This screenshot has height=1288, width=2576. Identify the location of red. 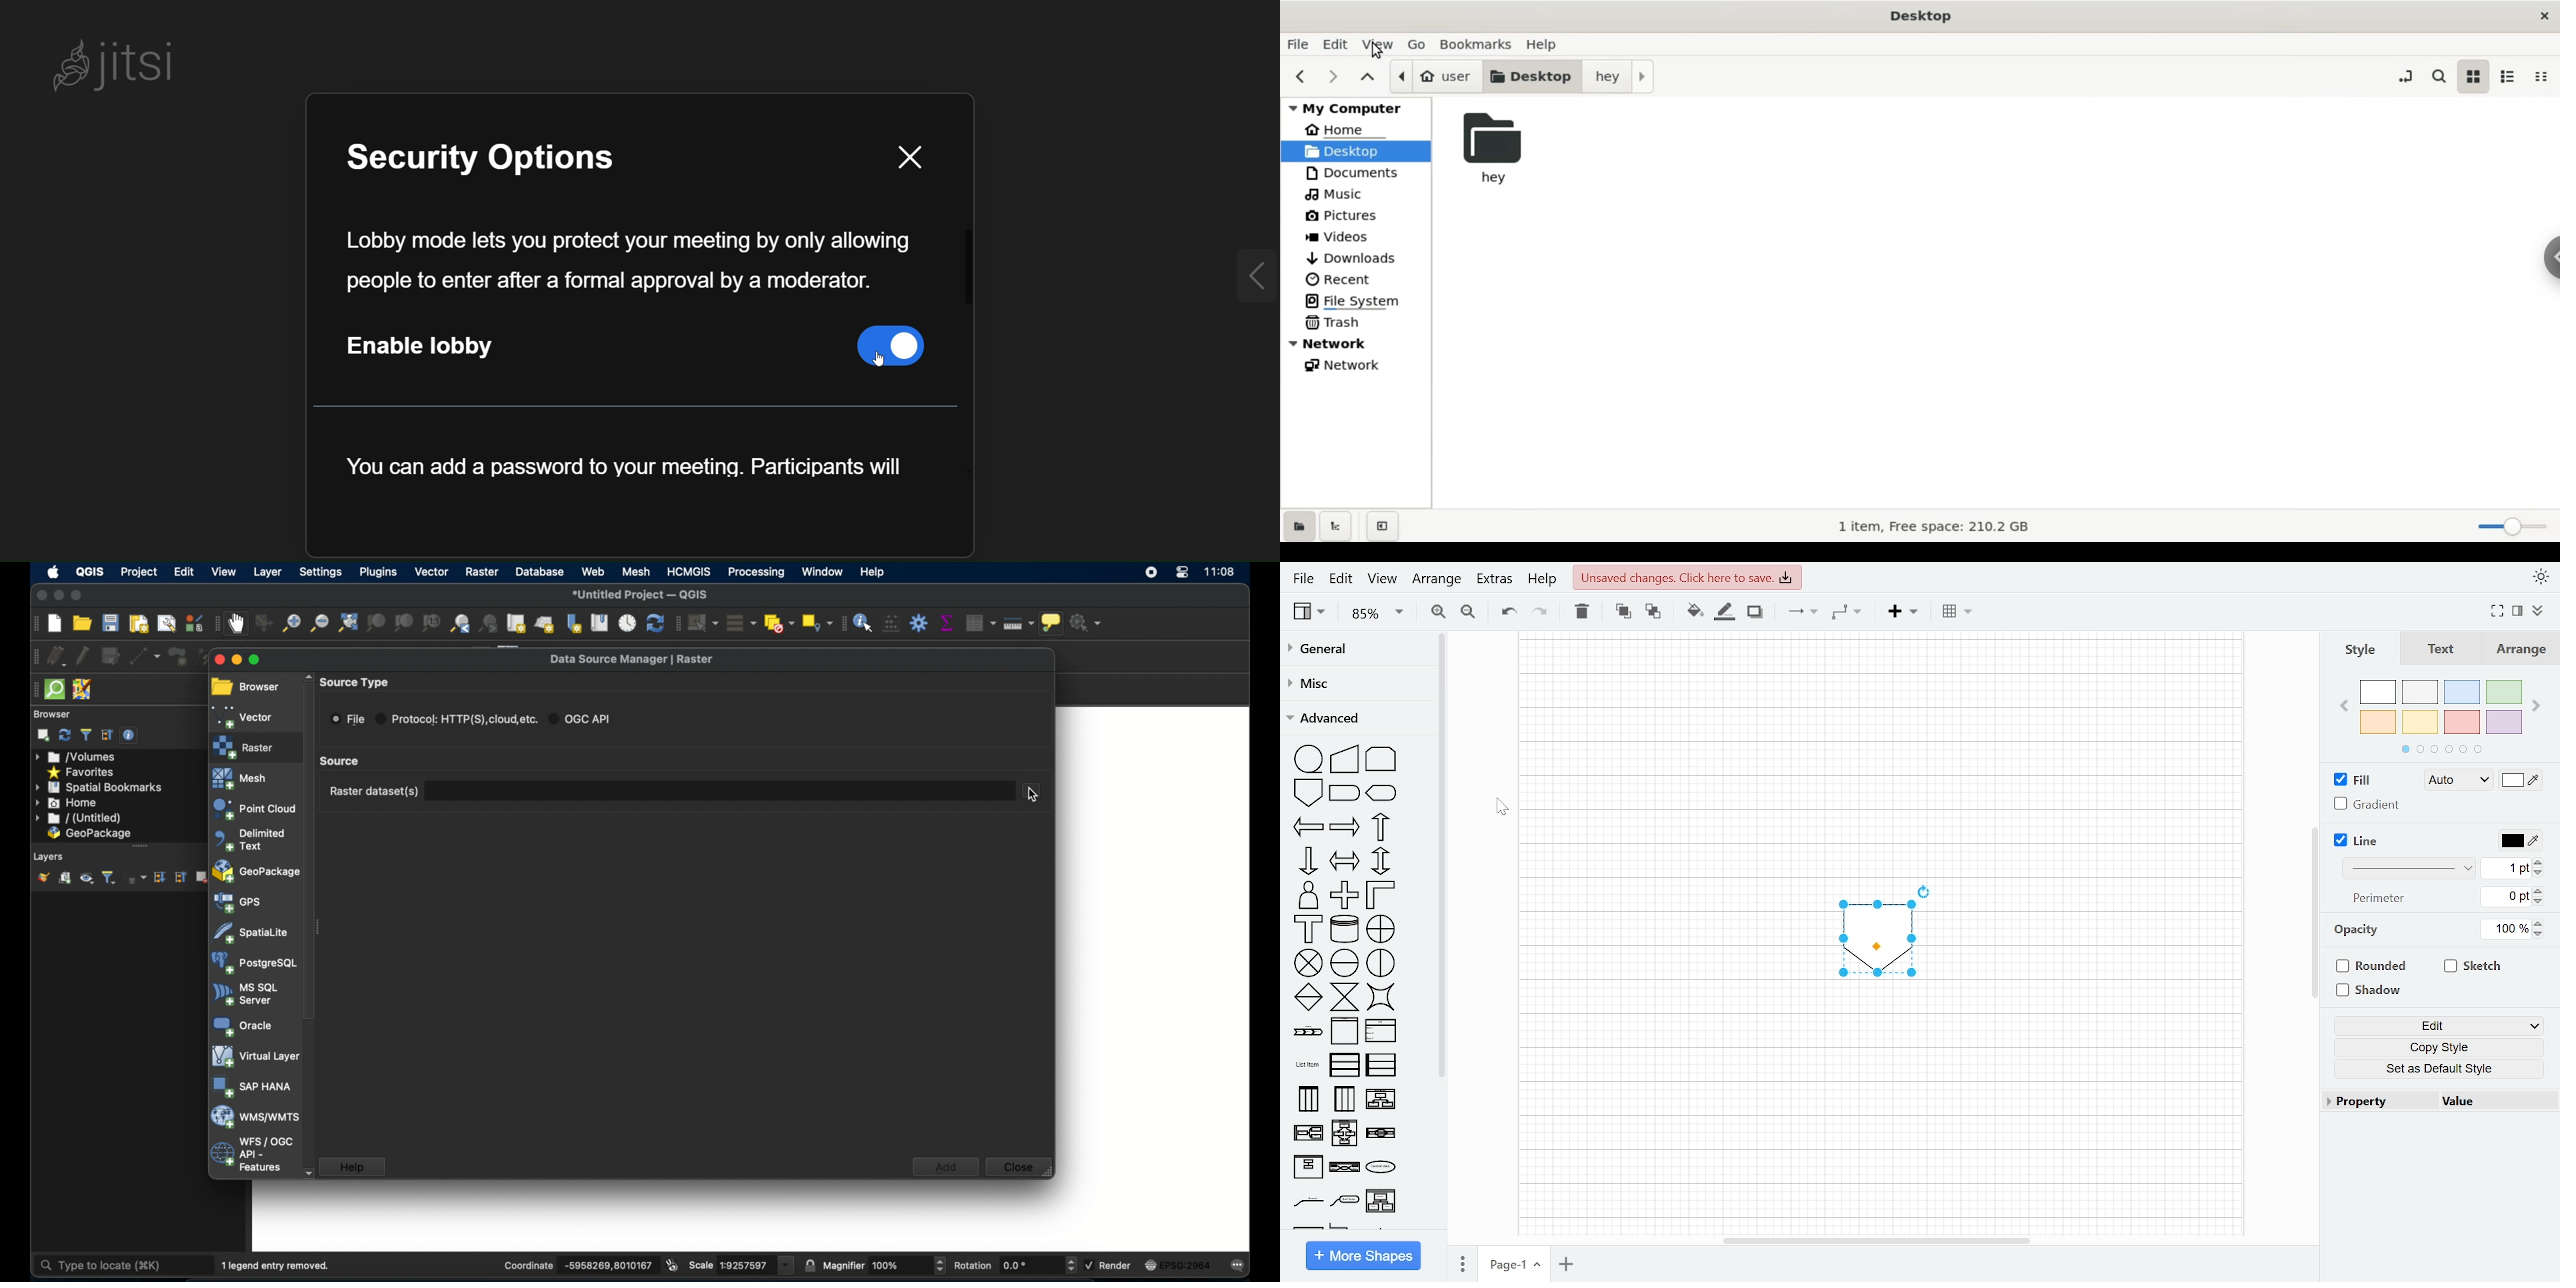
(2462, 722).